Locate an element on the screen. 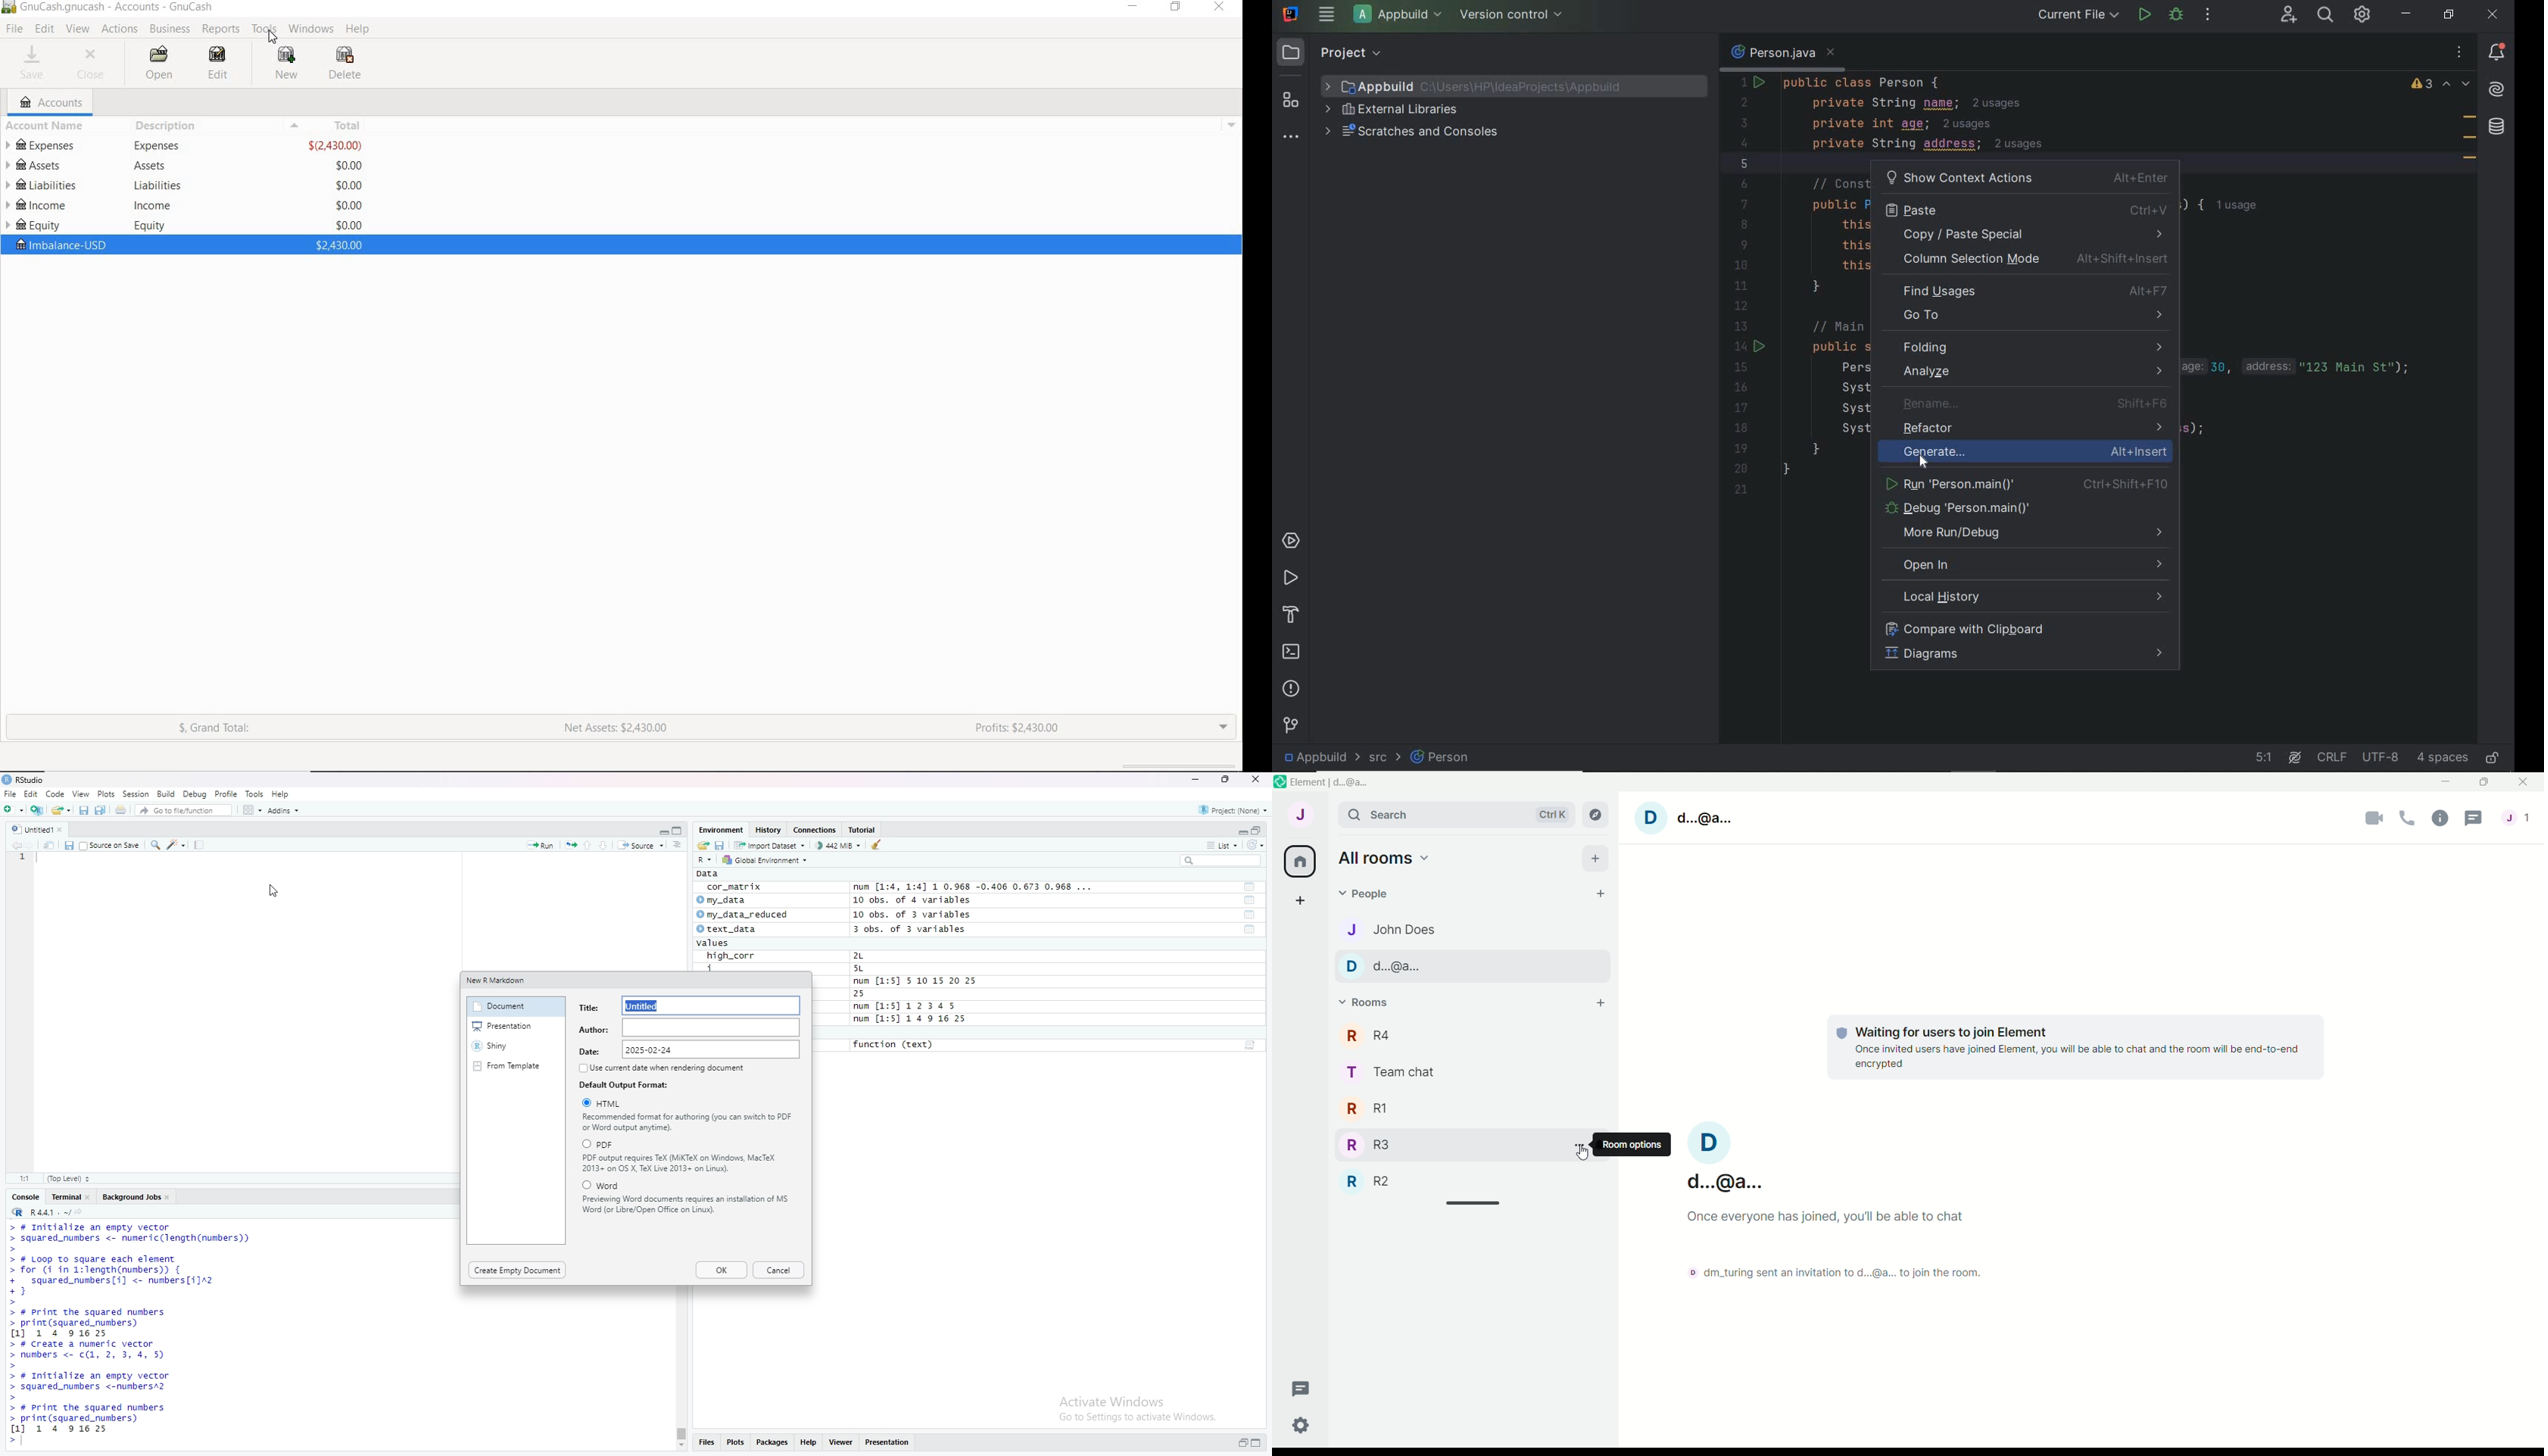  Checkbox is located at coordinates (580, 1068).